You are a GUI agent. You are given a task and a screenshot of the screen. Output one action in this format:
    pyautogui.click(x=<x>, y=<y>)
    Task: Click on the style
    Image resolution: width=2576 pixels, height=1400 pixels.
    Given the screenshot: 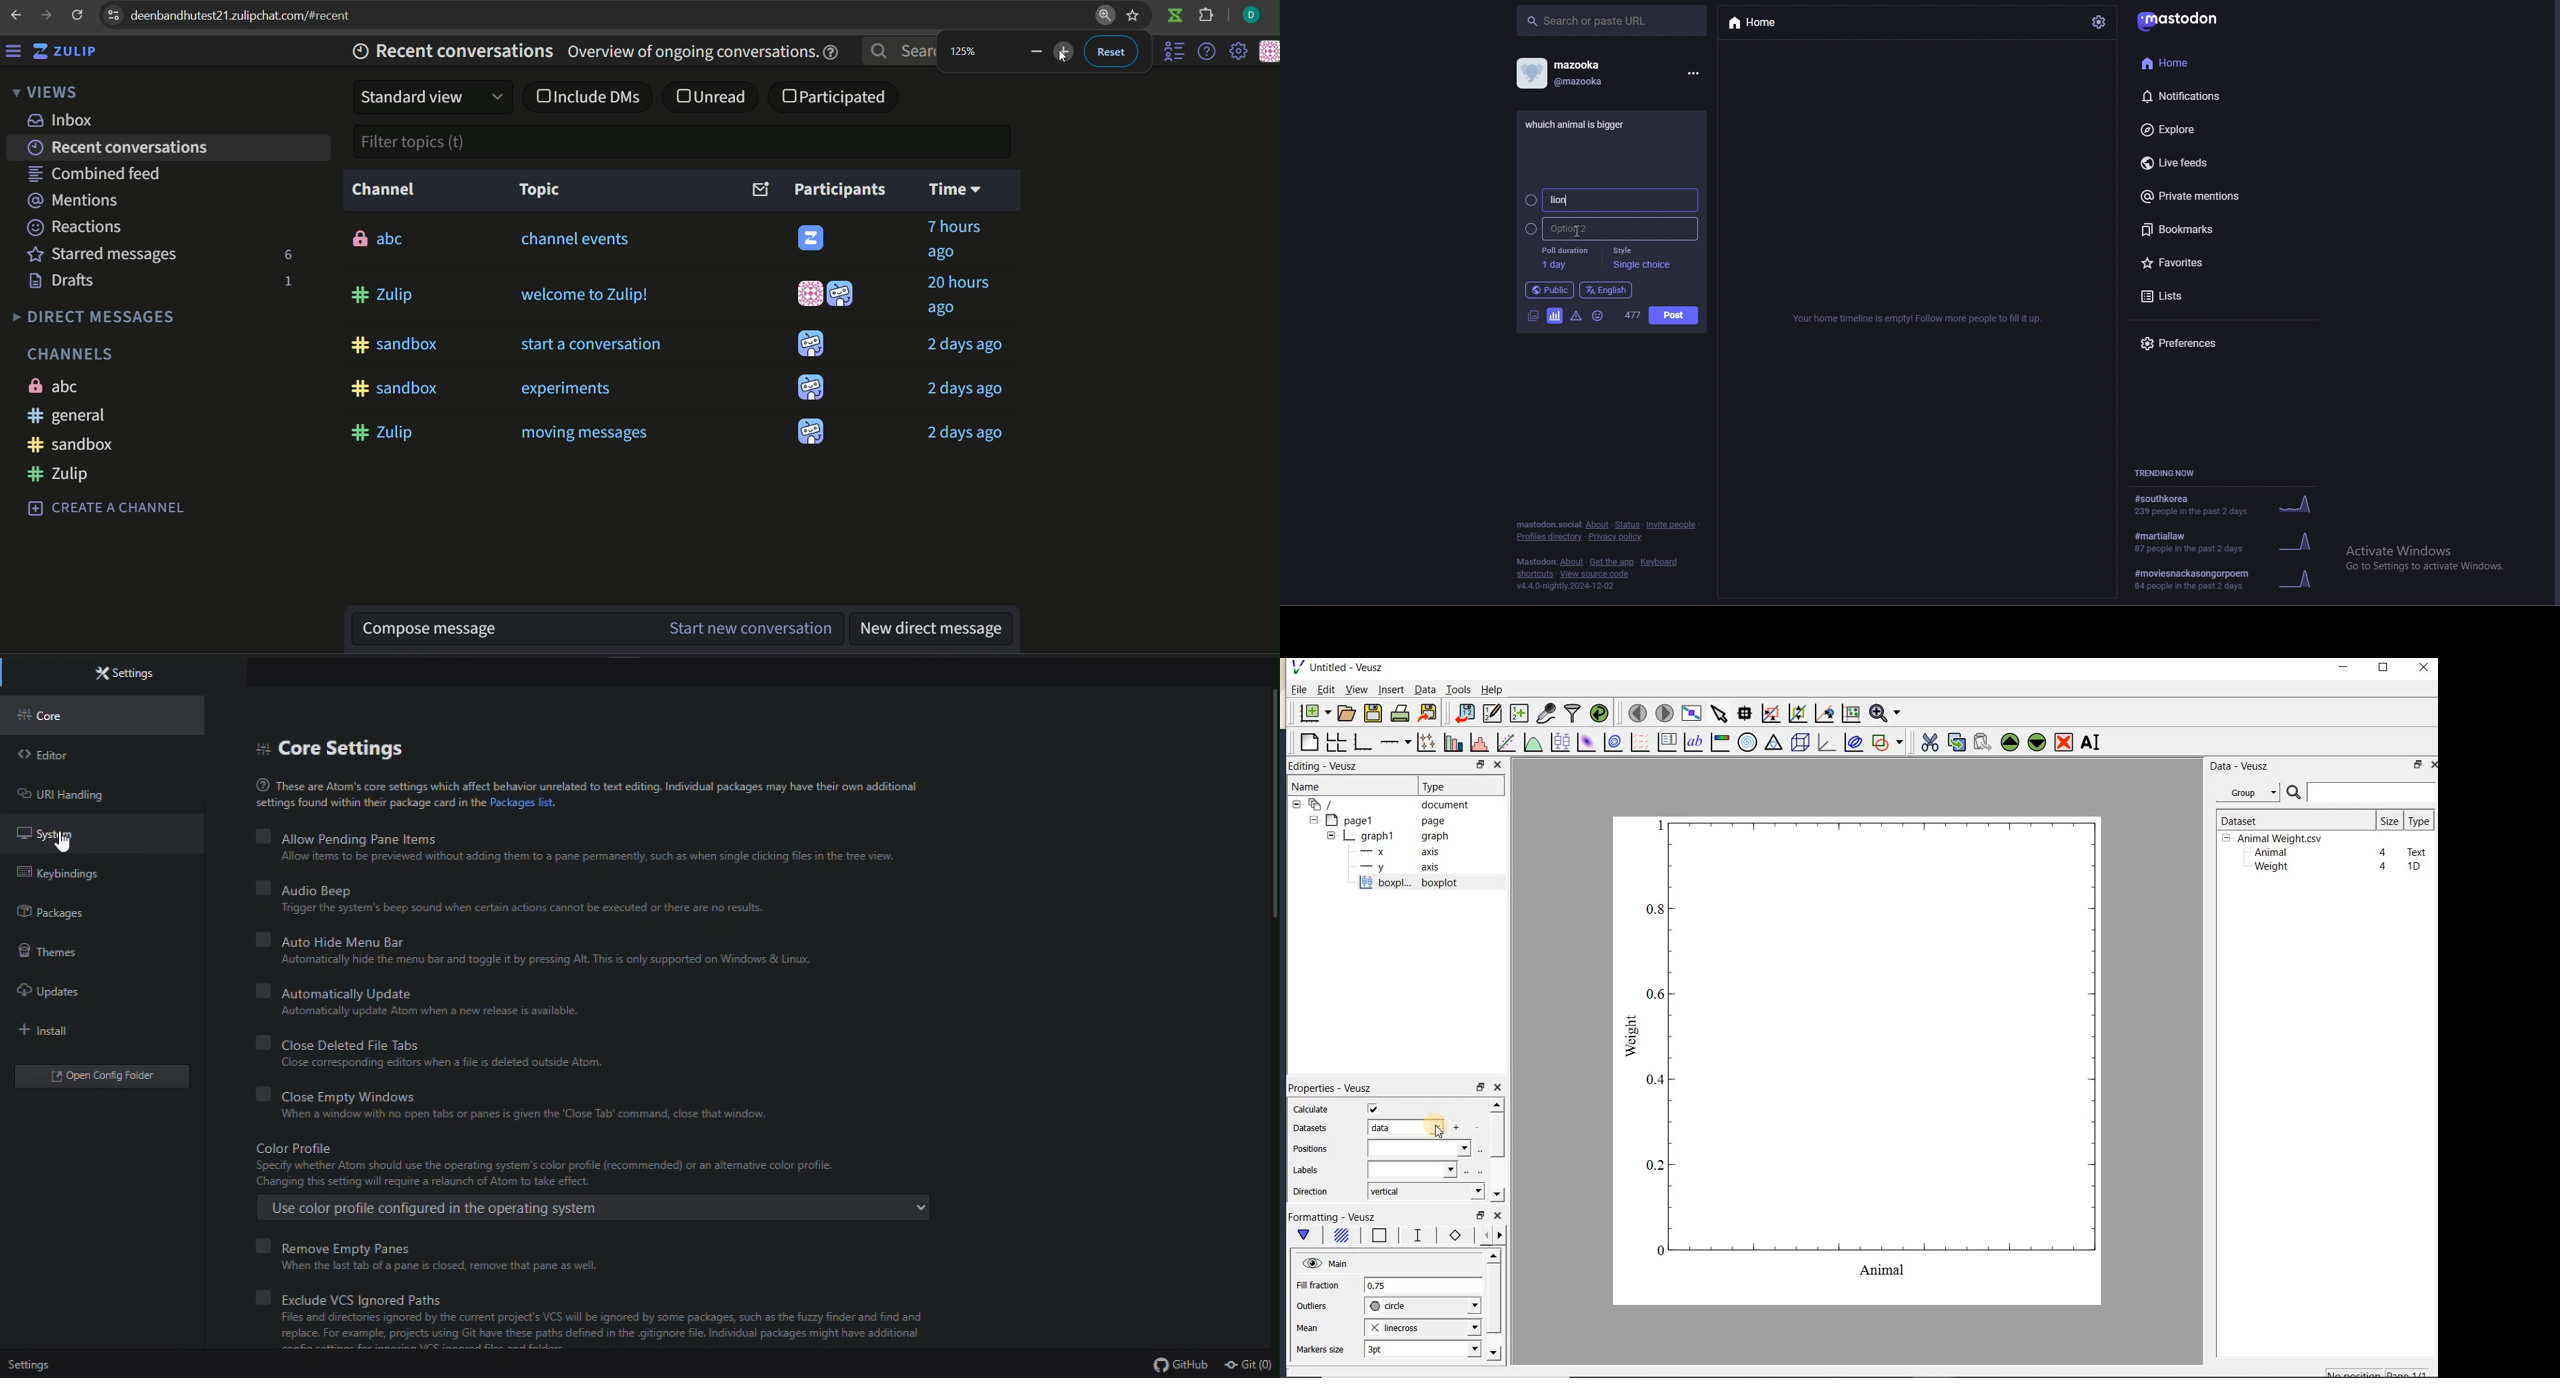 What is the action you would take?
    pyautogui.click(x=1641, y=257)
    